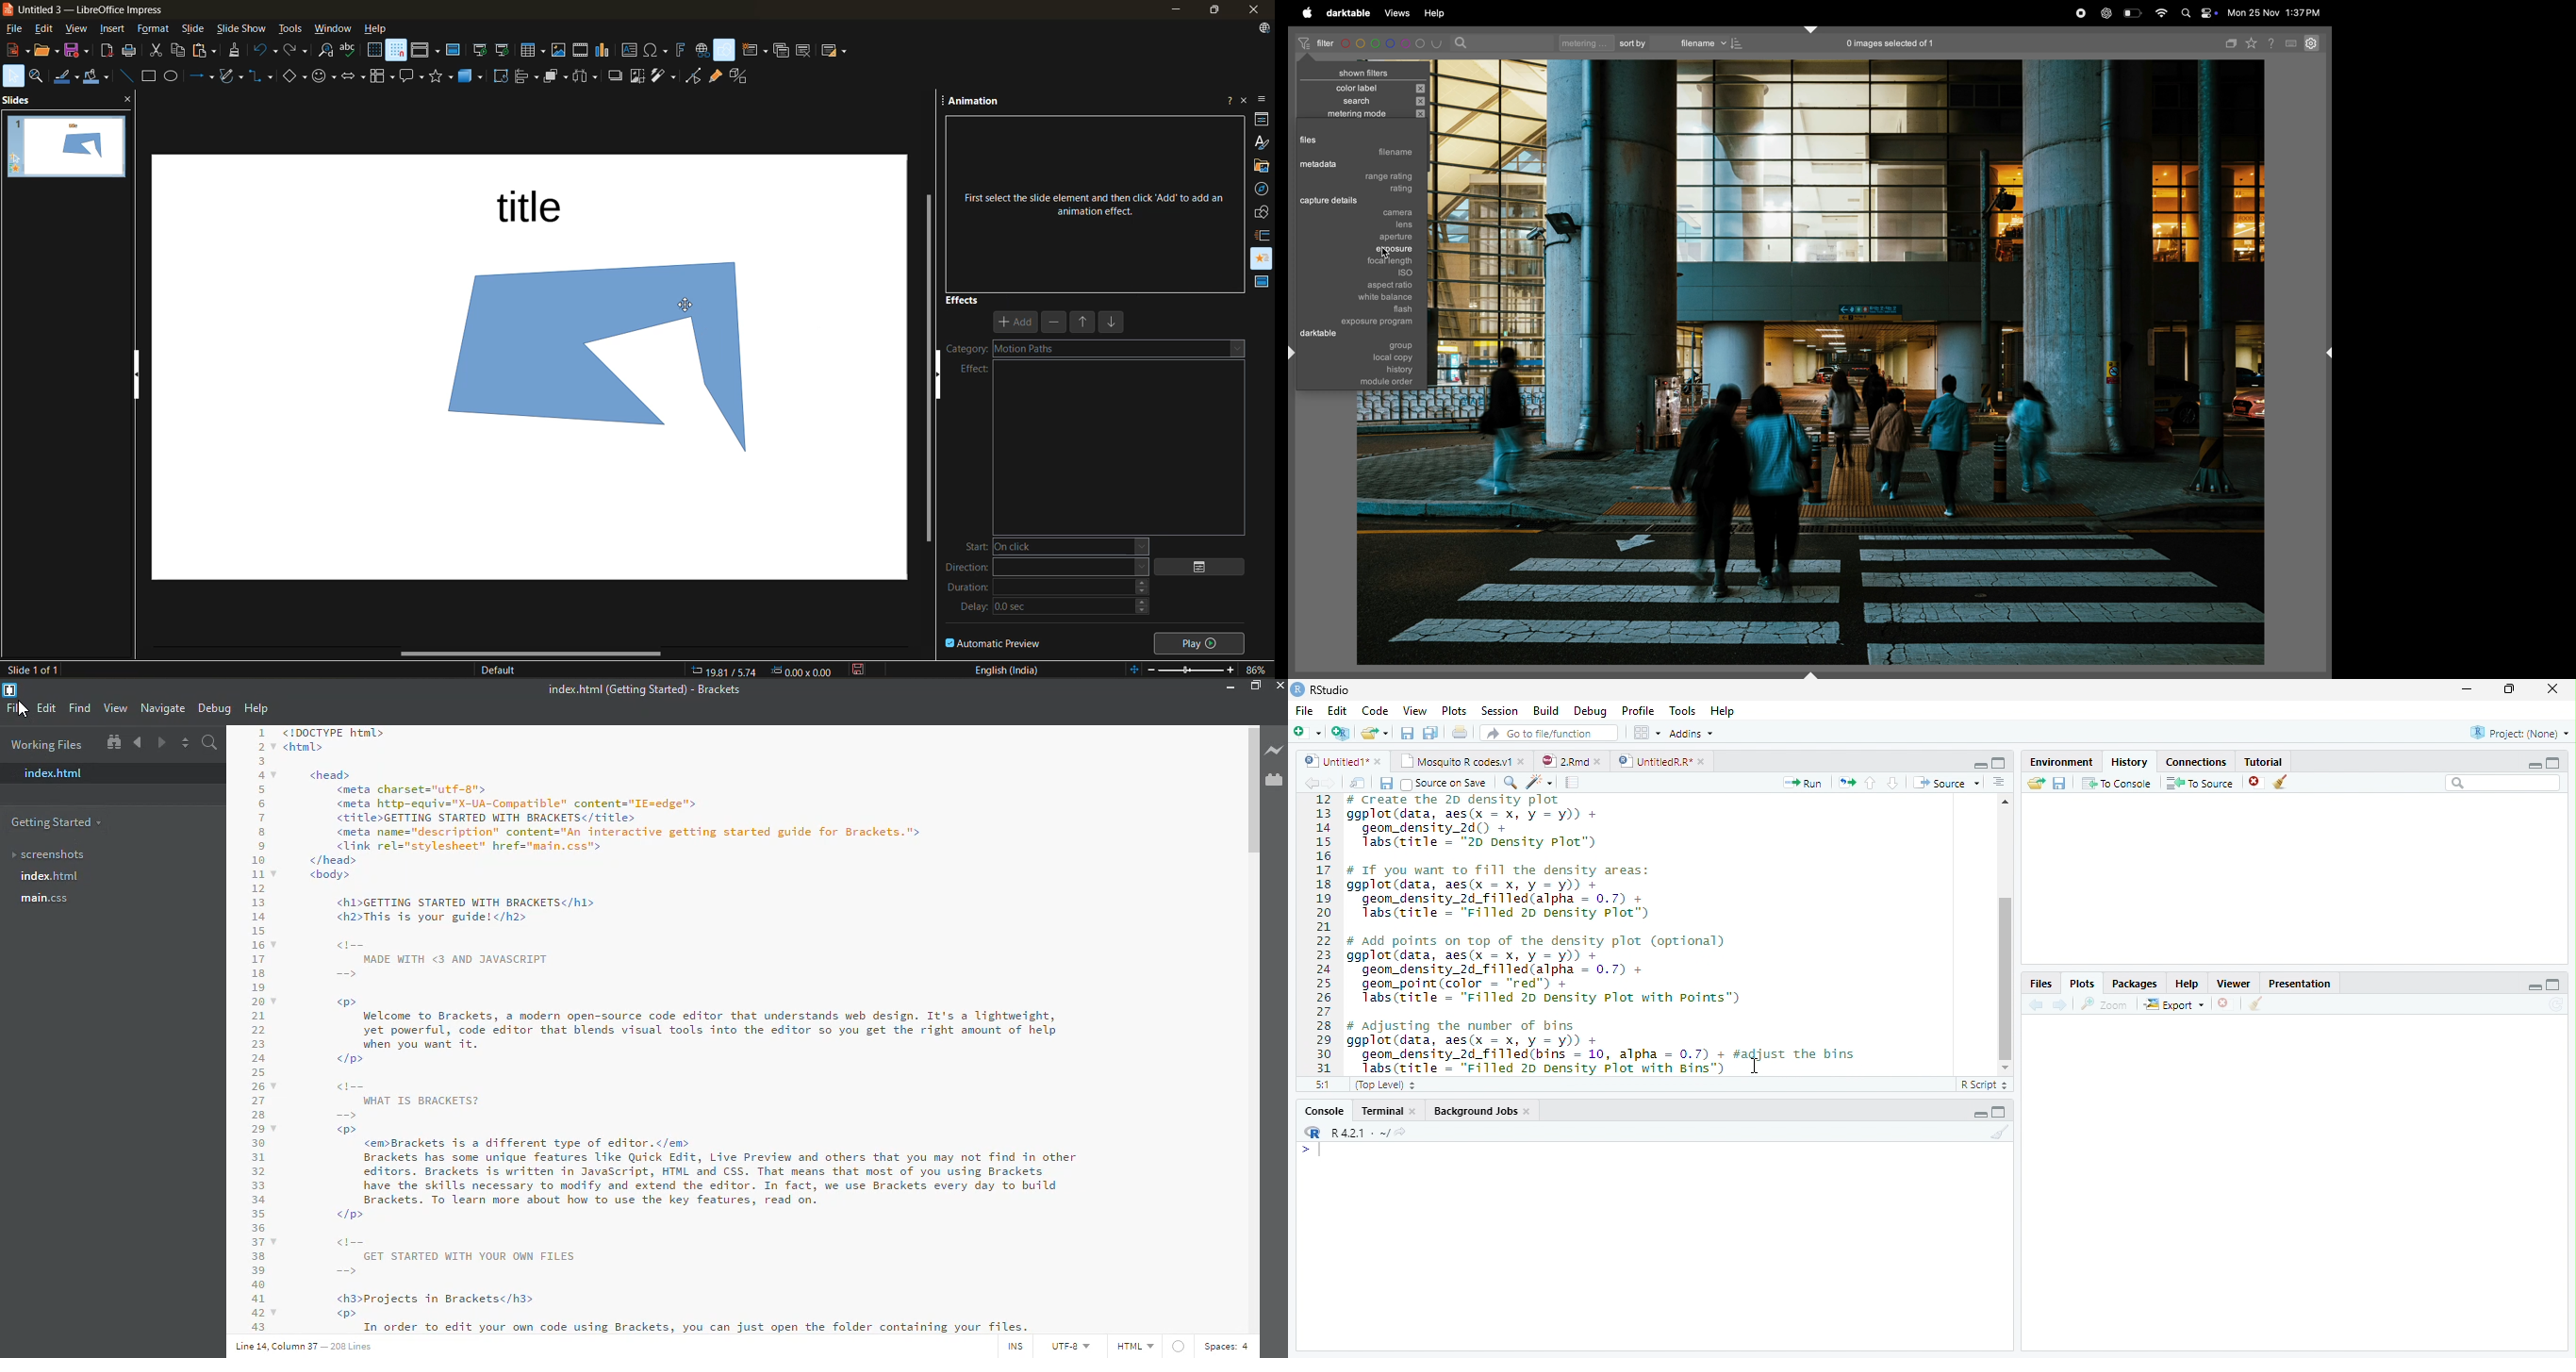 Image resolution: width=2576 pixels, height=1372 pixels. Describe the element at coordinates (1261, 142) in the screenshot. I see `styles` at that location.